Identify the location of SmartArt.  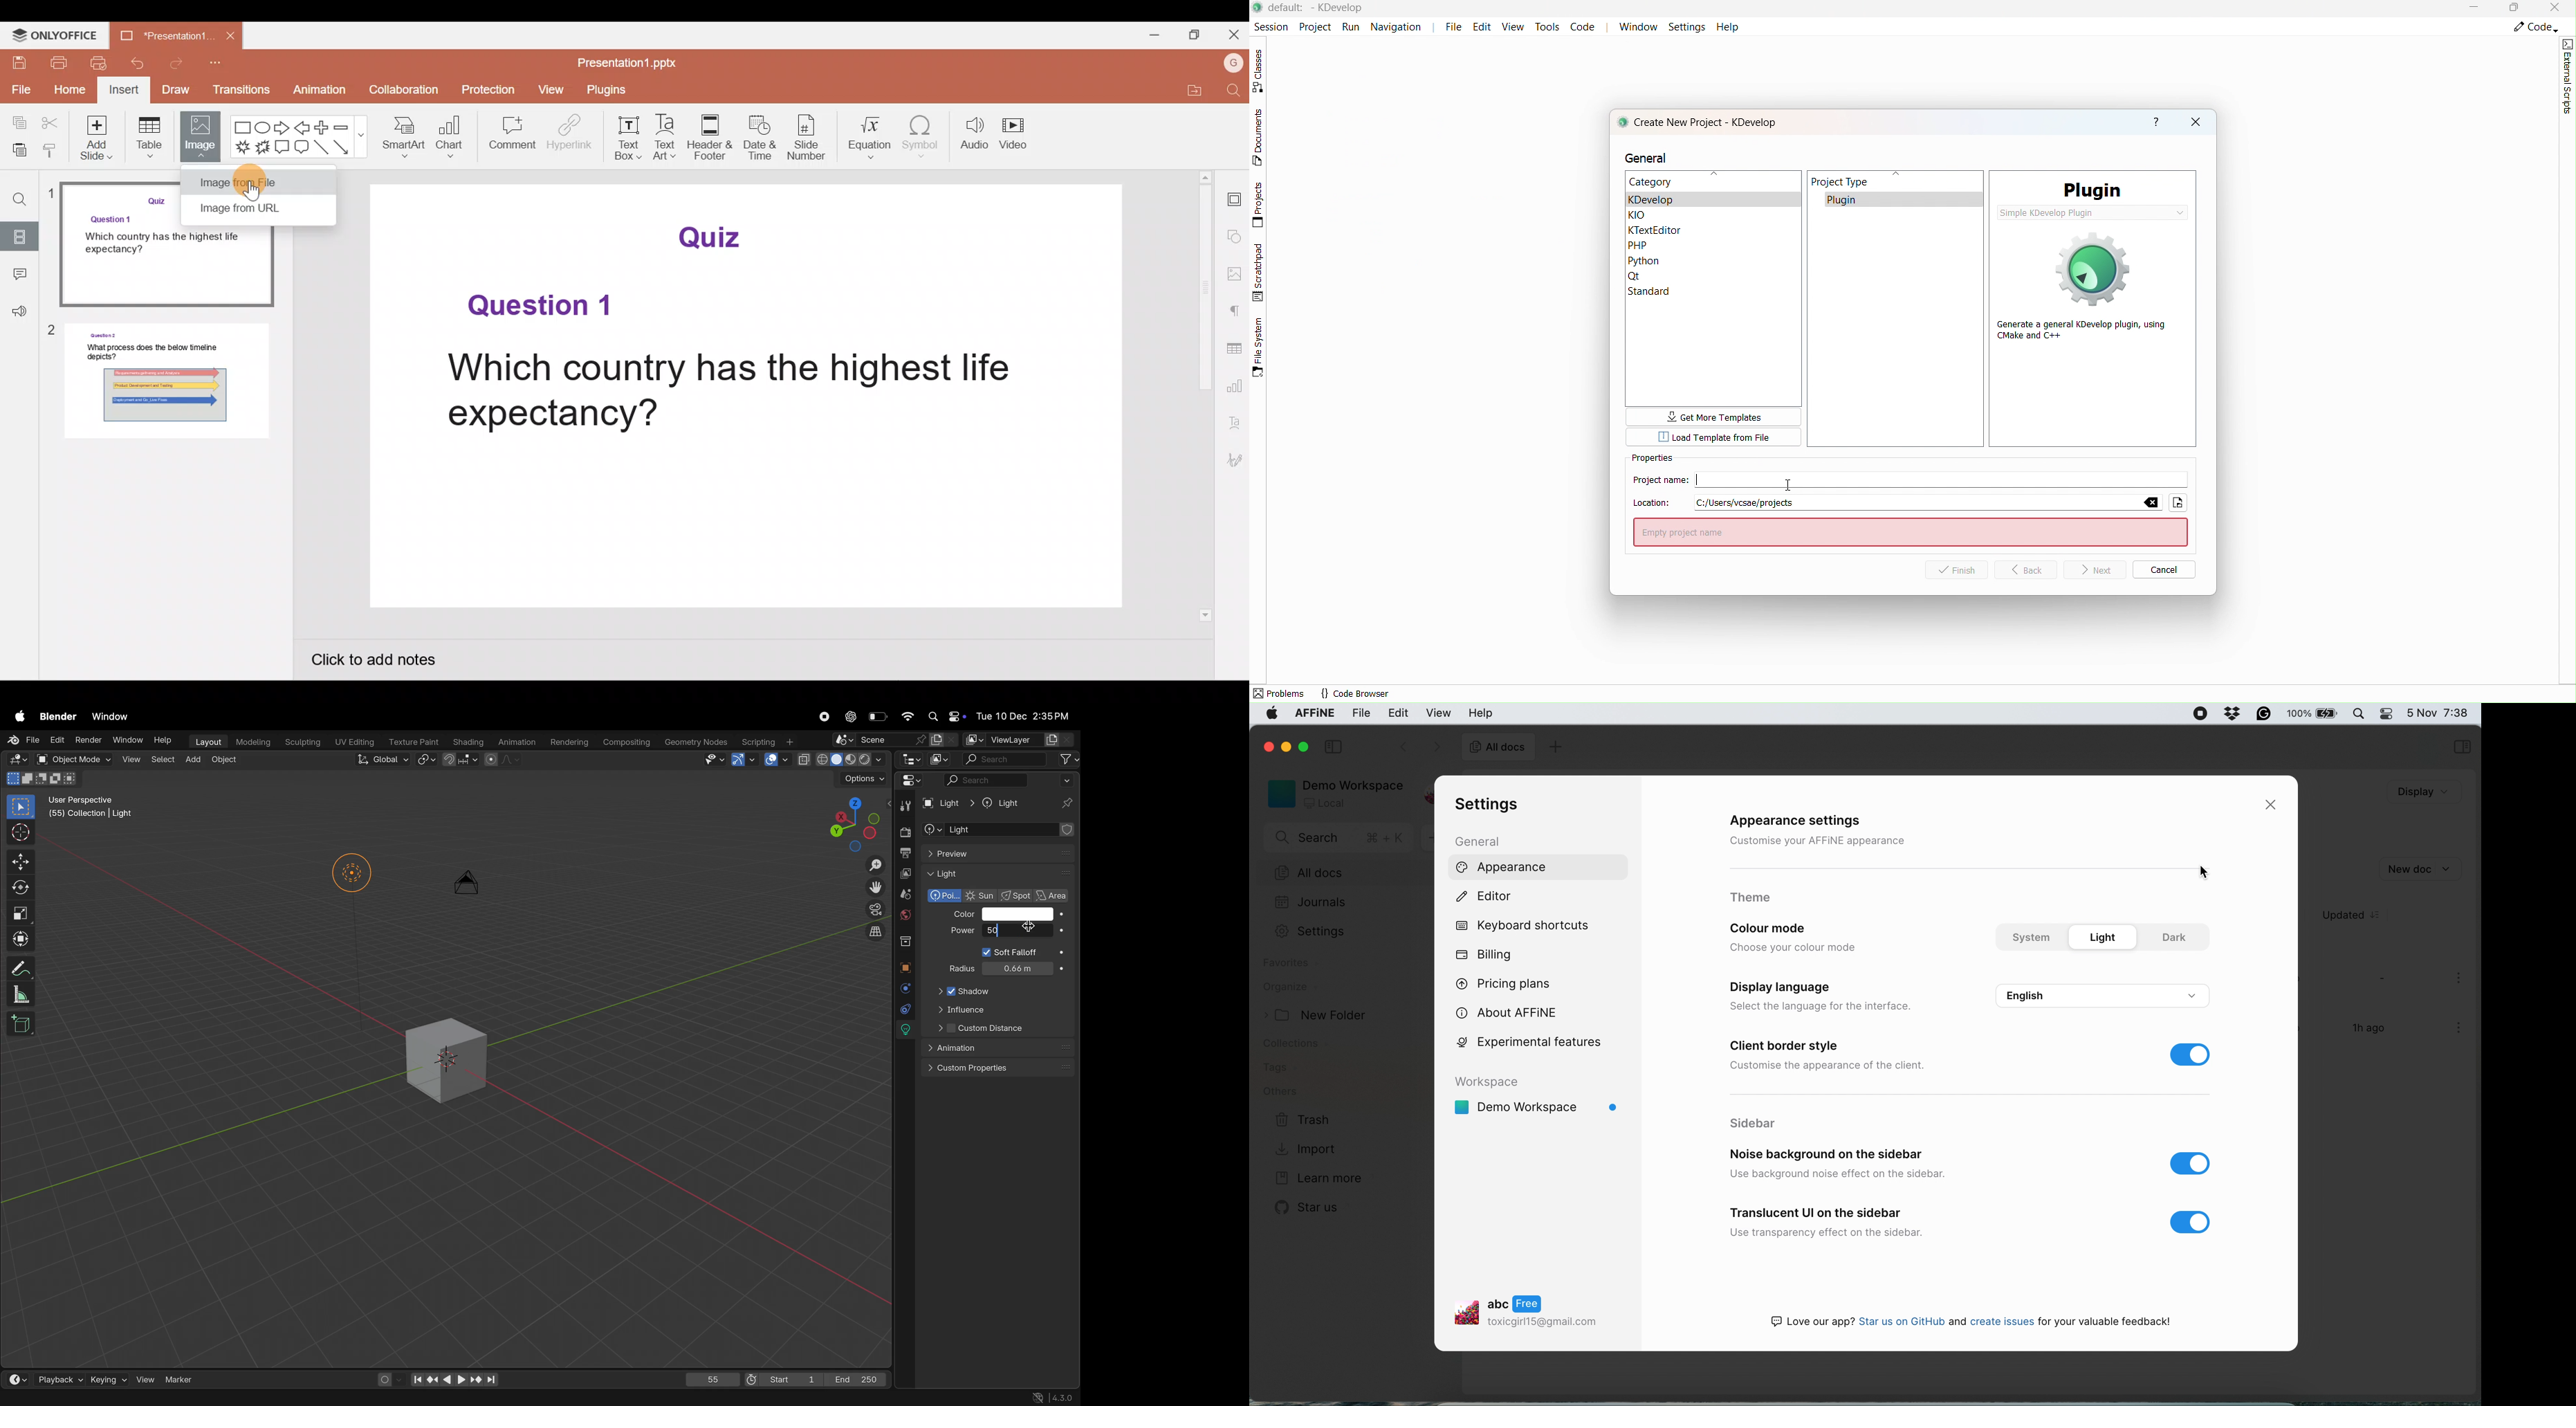
(407, 137).